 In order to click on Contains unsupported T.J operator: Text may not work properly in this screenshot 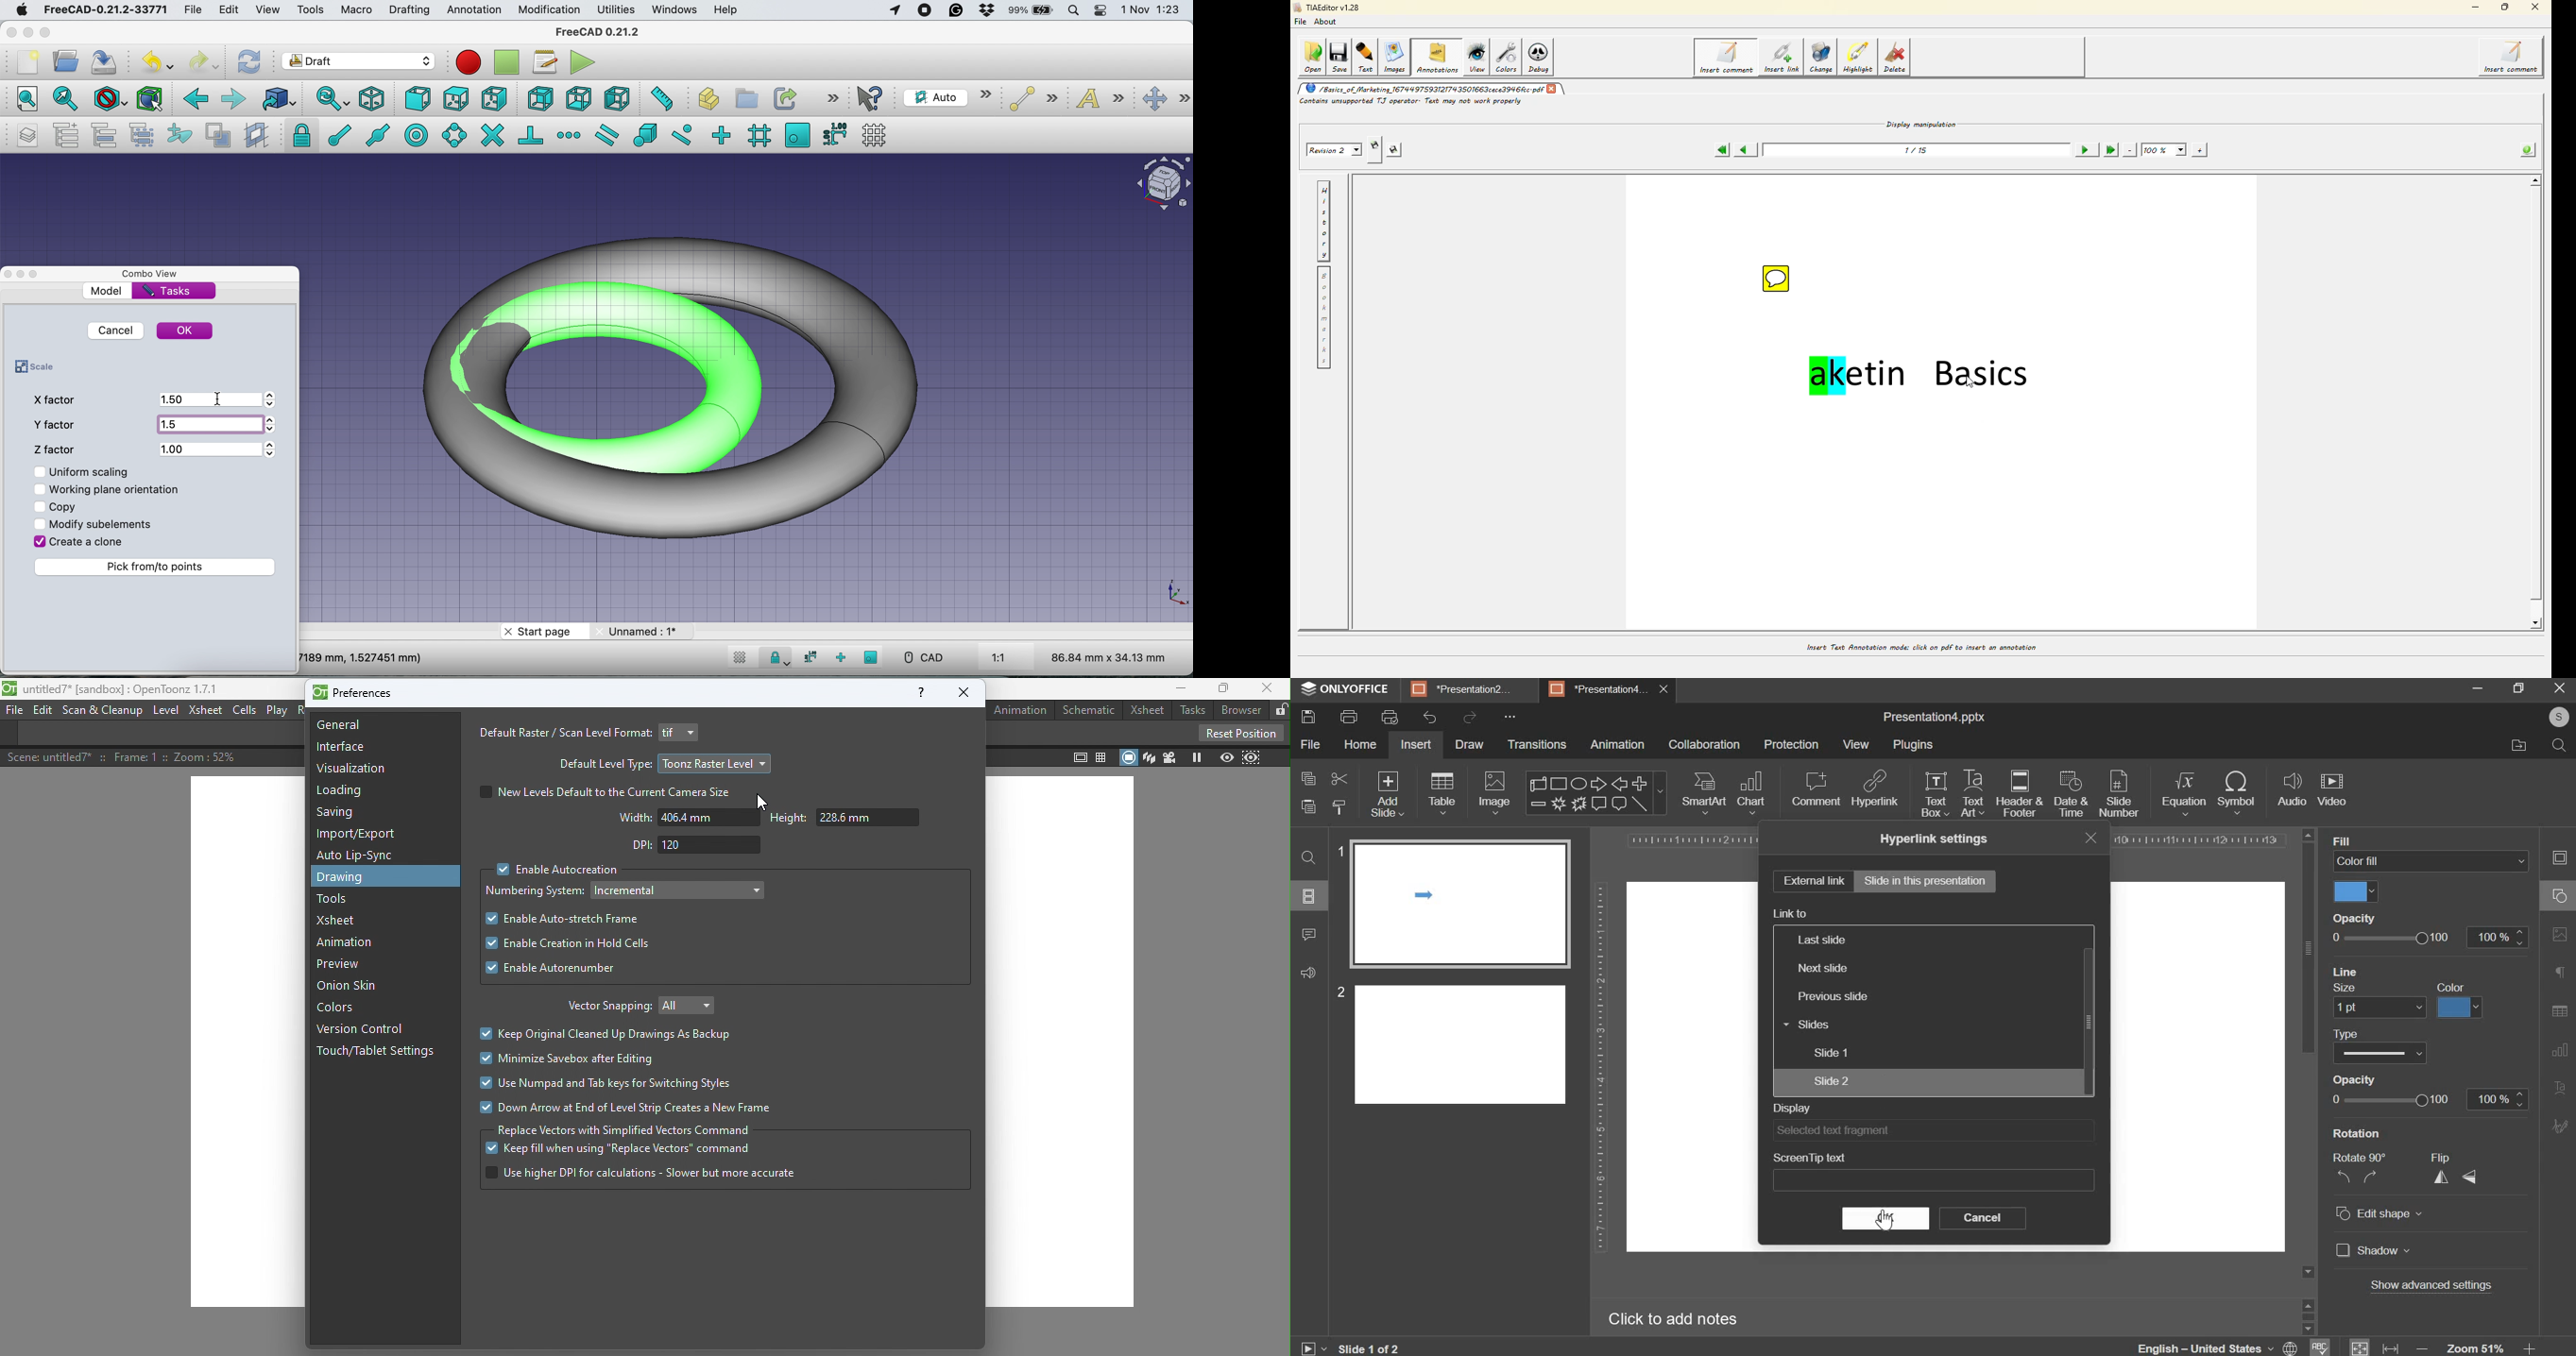, I will do `click(1411, 102)`.